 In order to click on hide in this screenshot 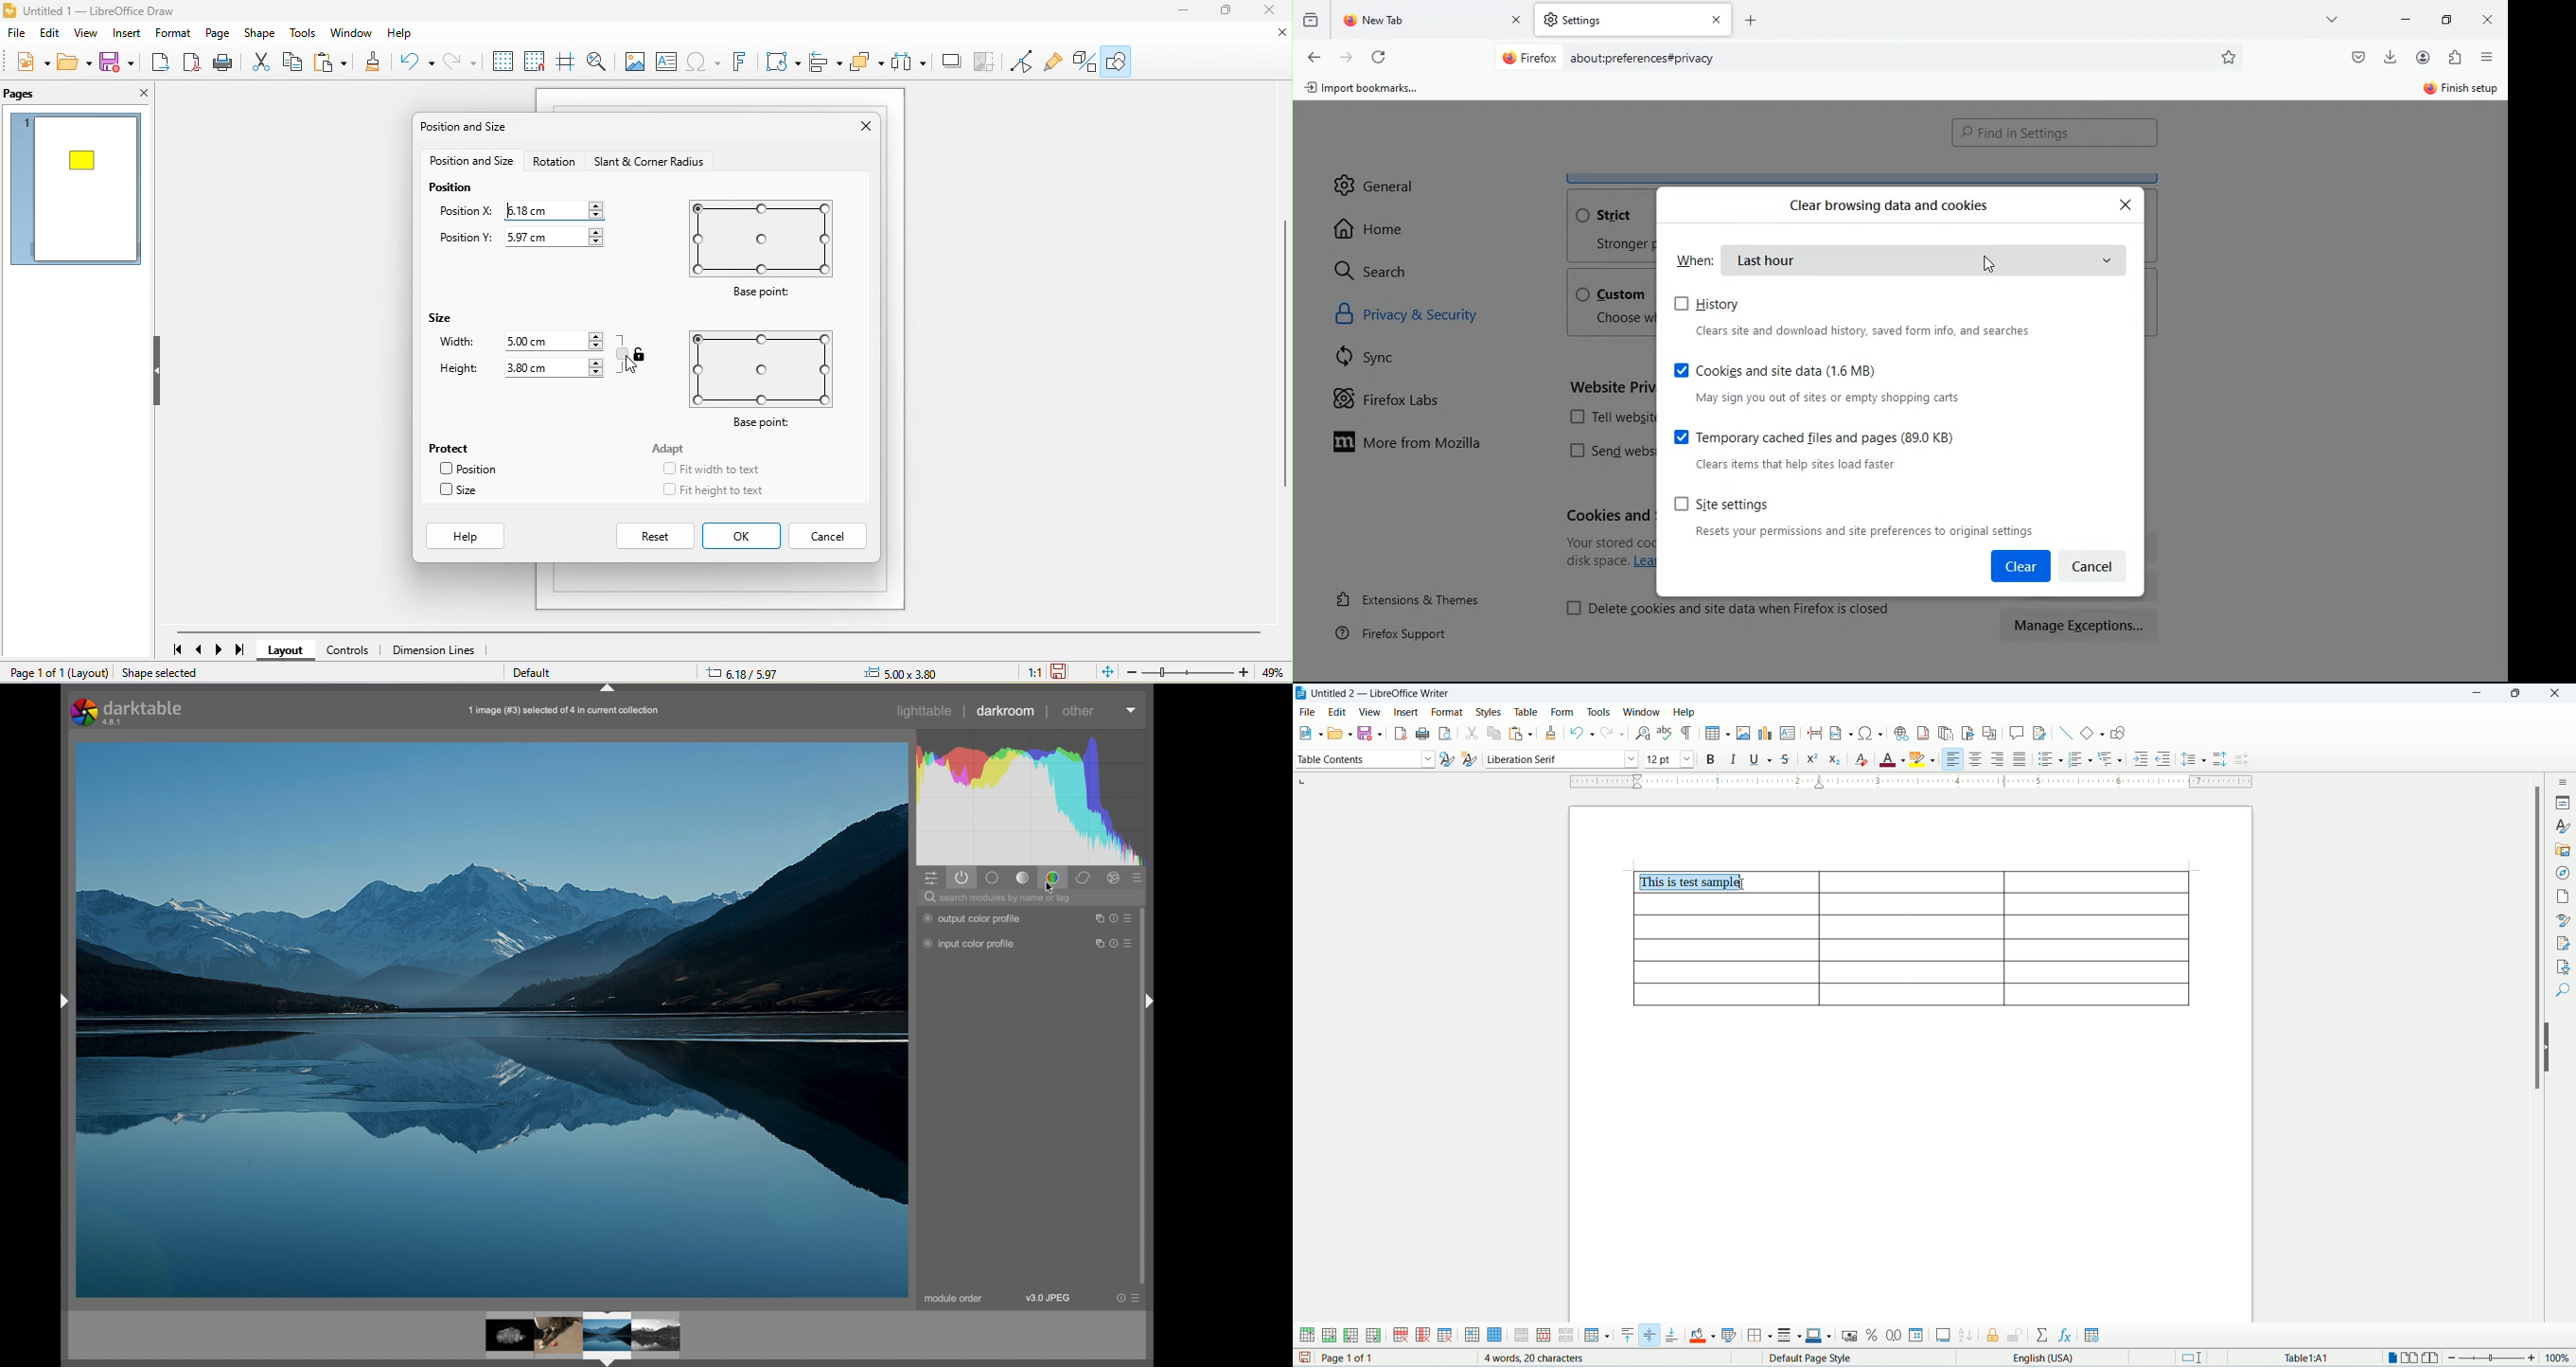, I will do `click(159, 373)`.